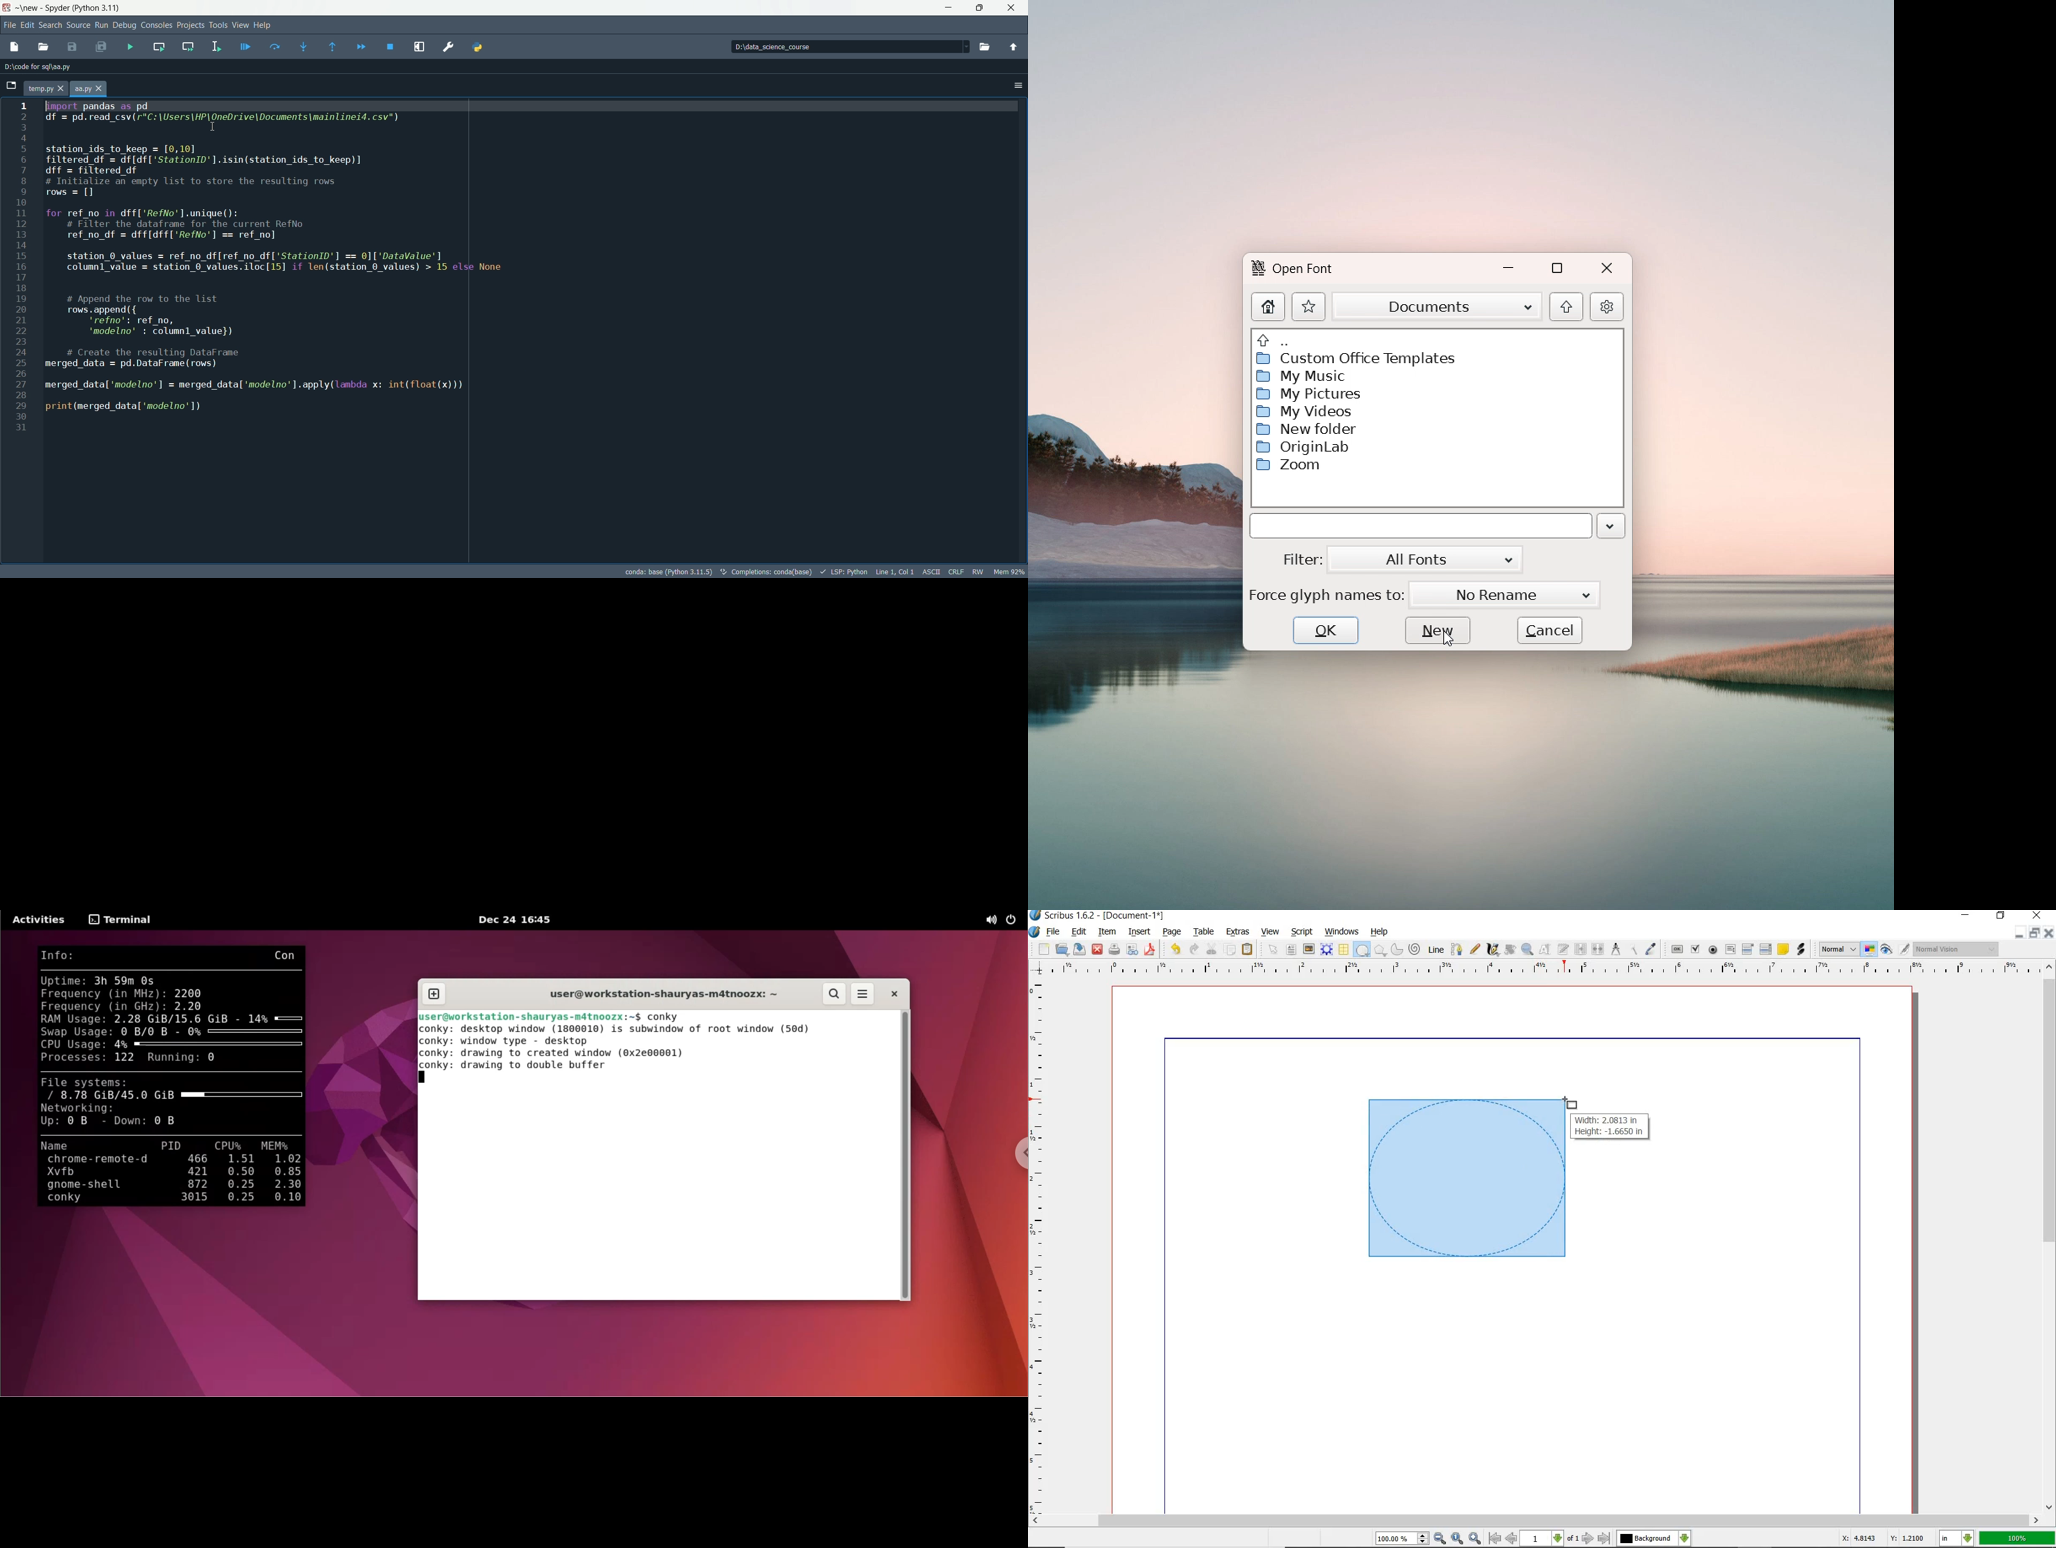 The image size is (2072, 1568). Describe the element at coordinates (1108, 931) in the screenshot. I see `ITEM` at that location.